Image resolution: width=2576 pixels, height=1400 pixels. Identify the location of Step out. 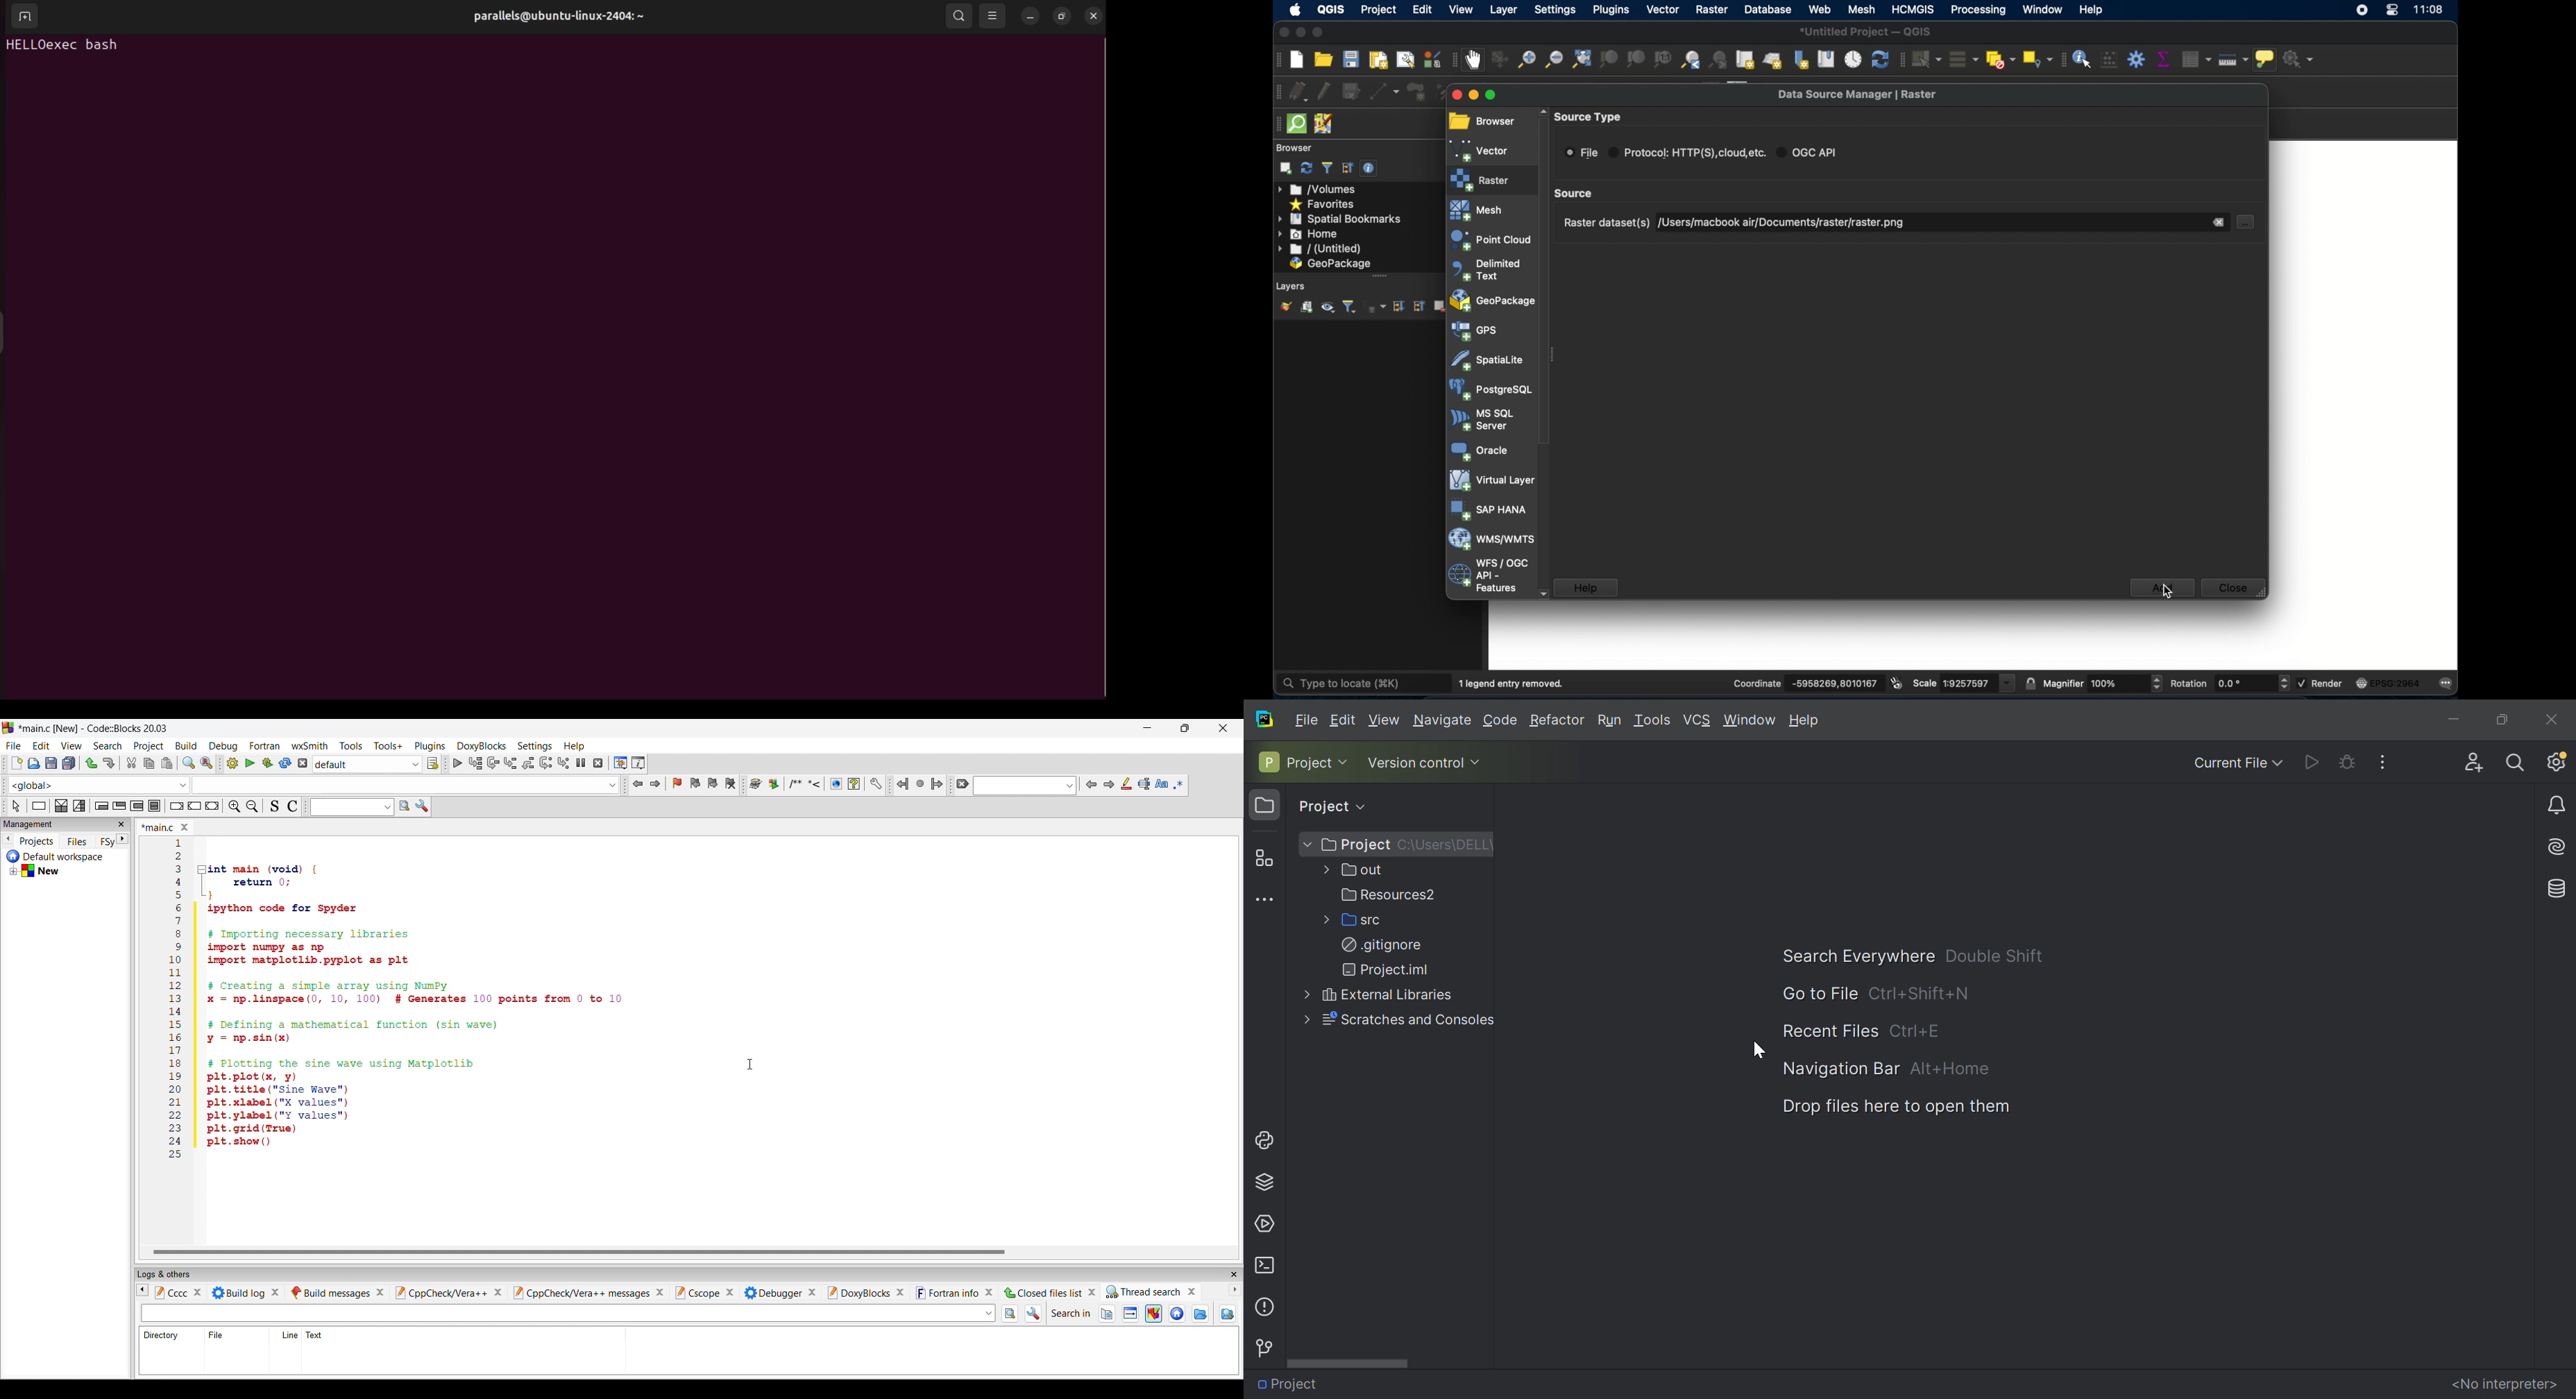
(528, 764).